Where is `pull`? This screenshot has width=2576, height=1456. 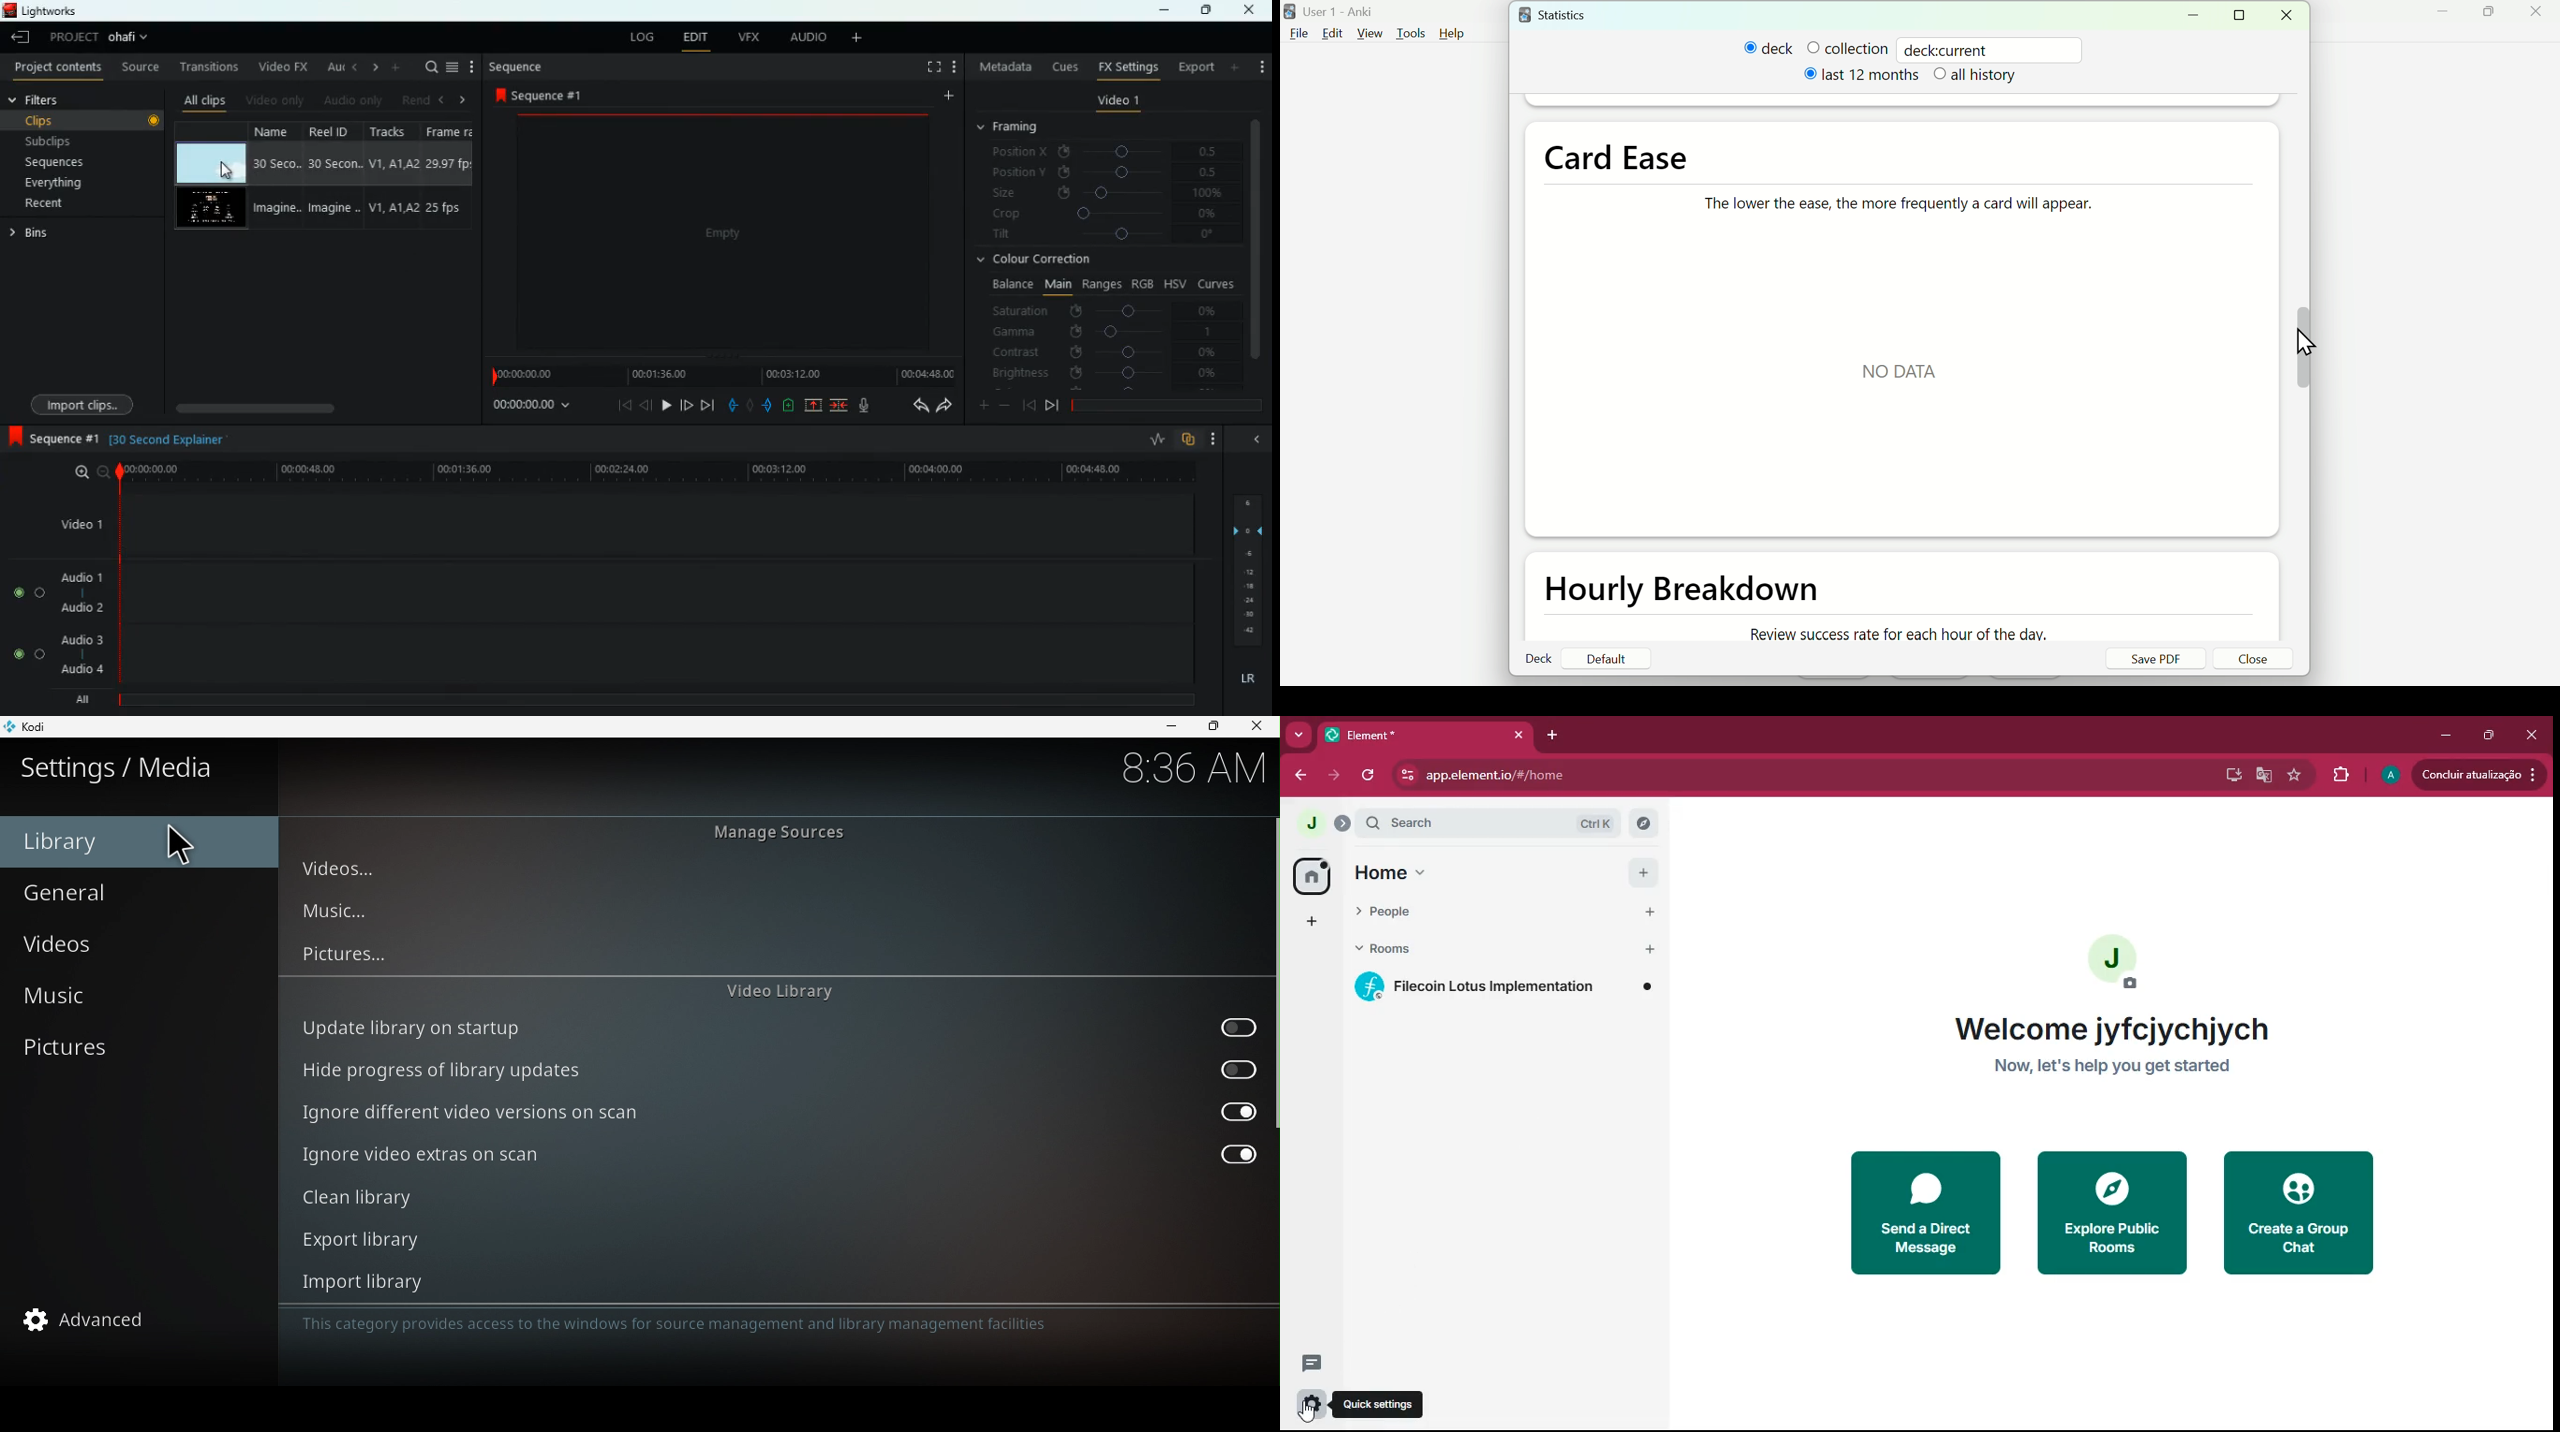 pull is located at coordinates (732, 406).